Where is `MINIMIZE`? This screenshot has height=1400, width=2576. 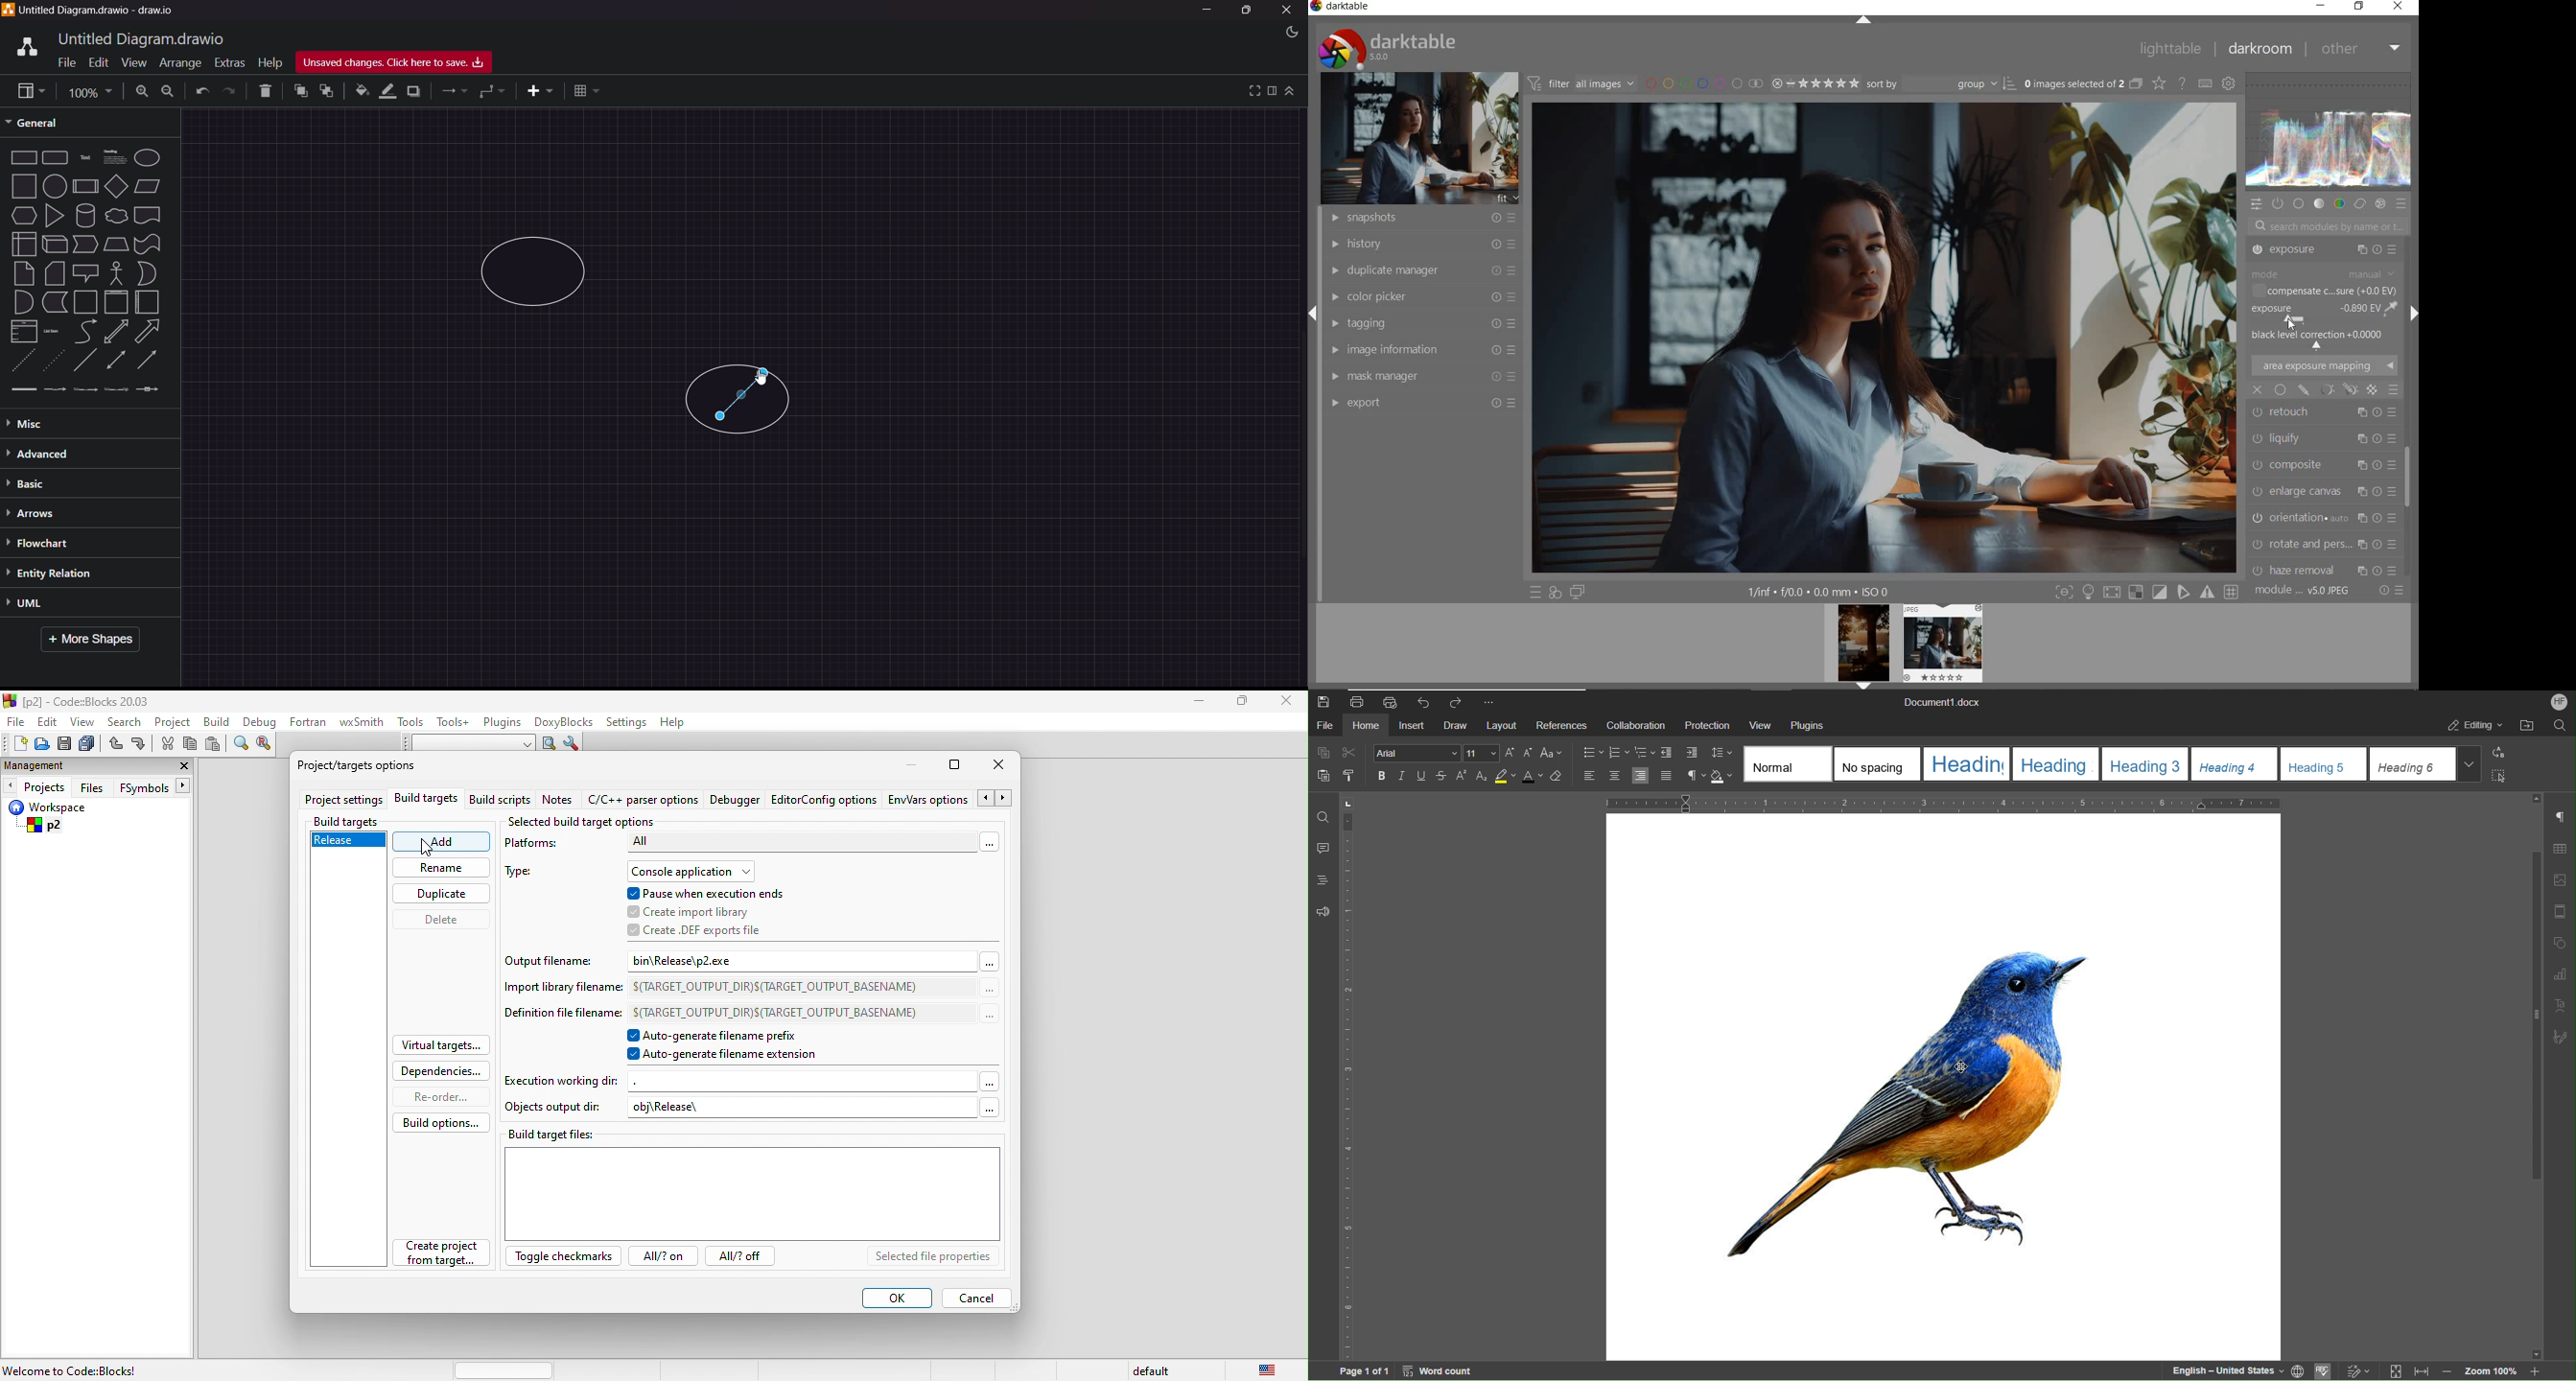 MINIMIZE is located at coordinates (2319, 5).